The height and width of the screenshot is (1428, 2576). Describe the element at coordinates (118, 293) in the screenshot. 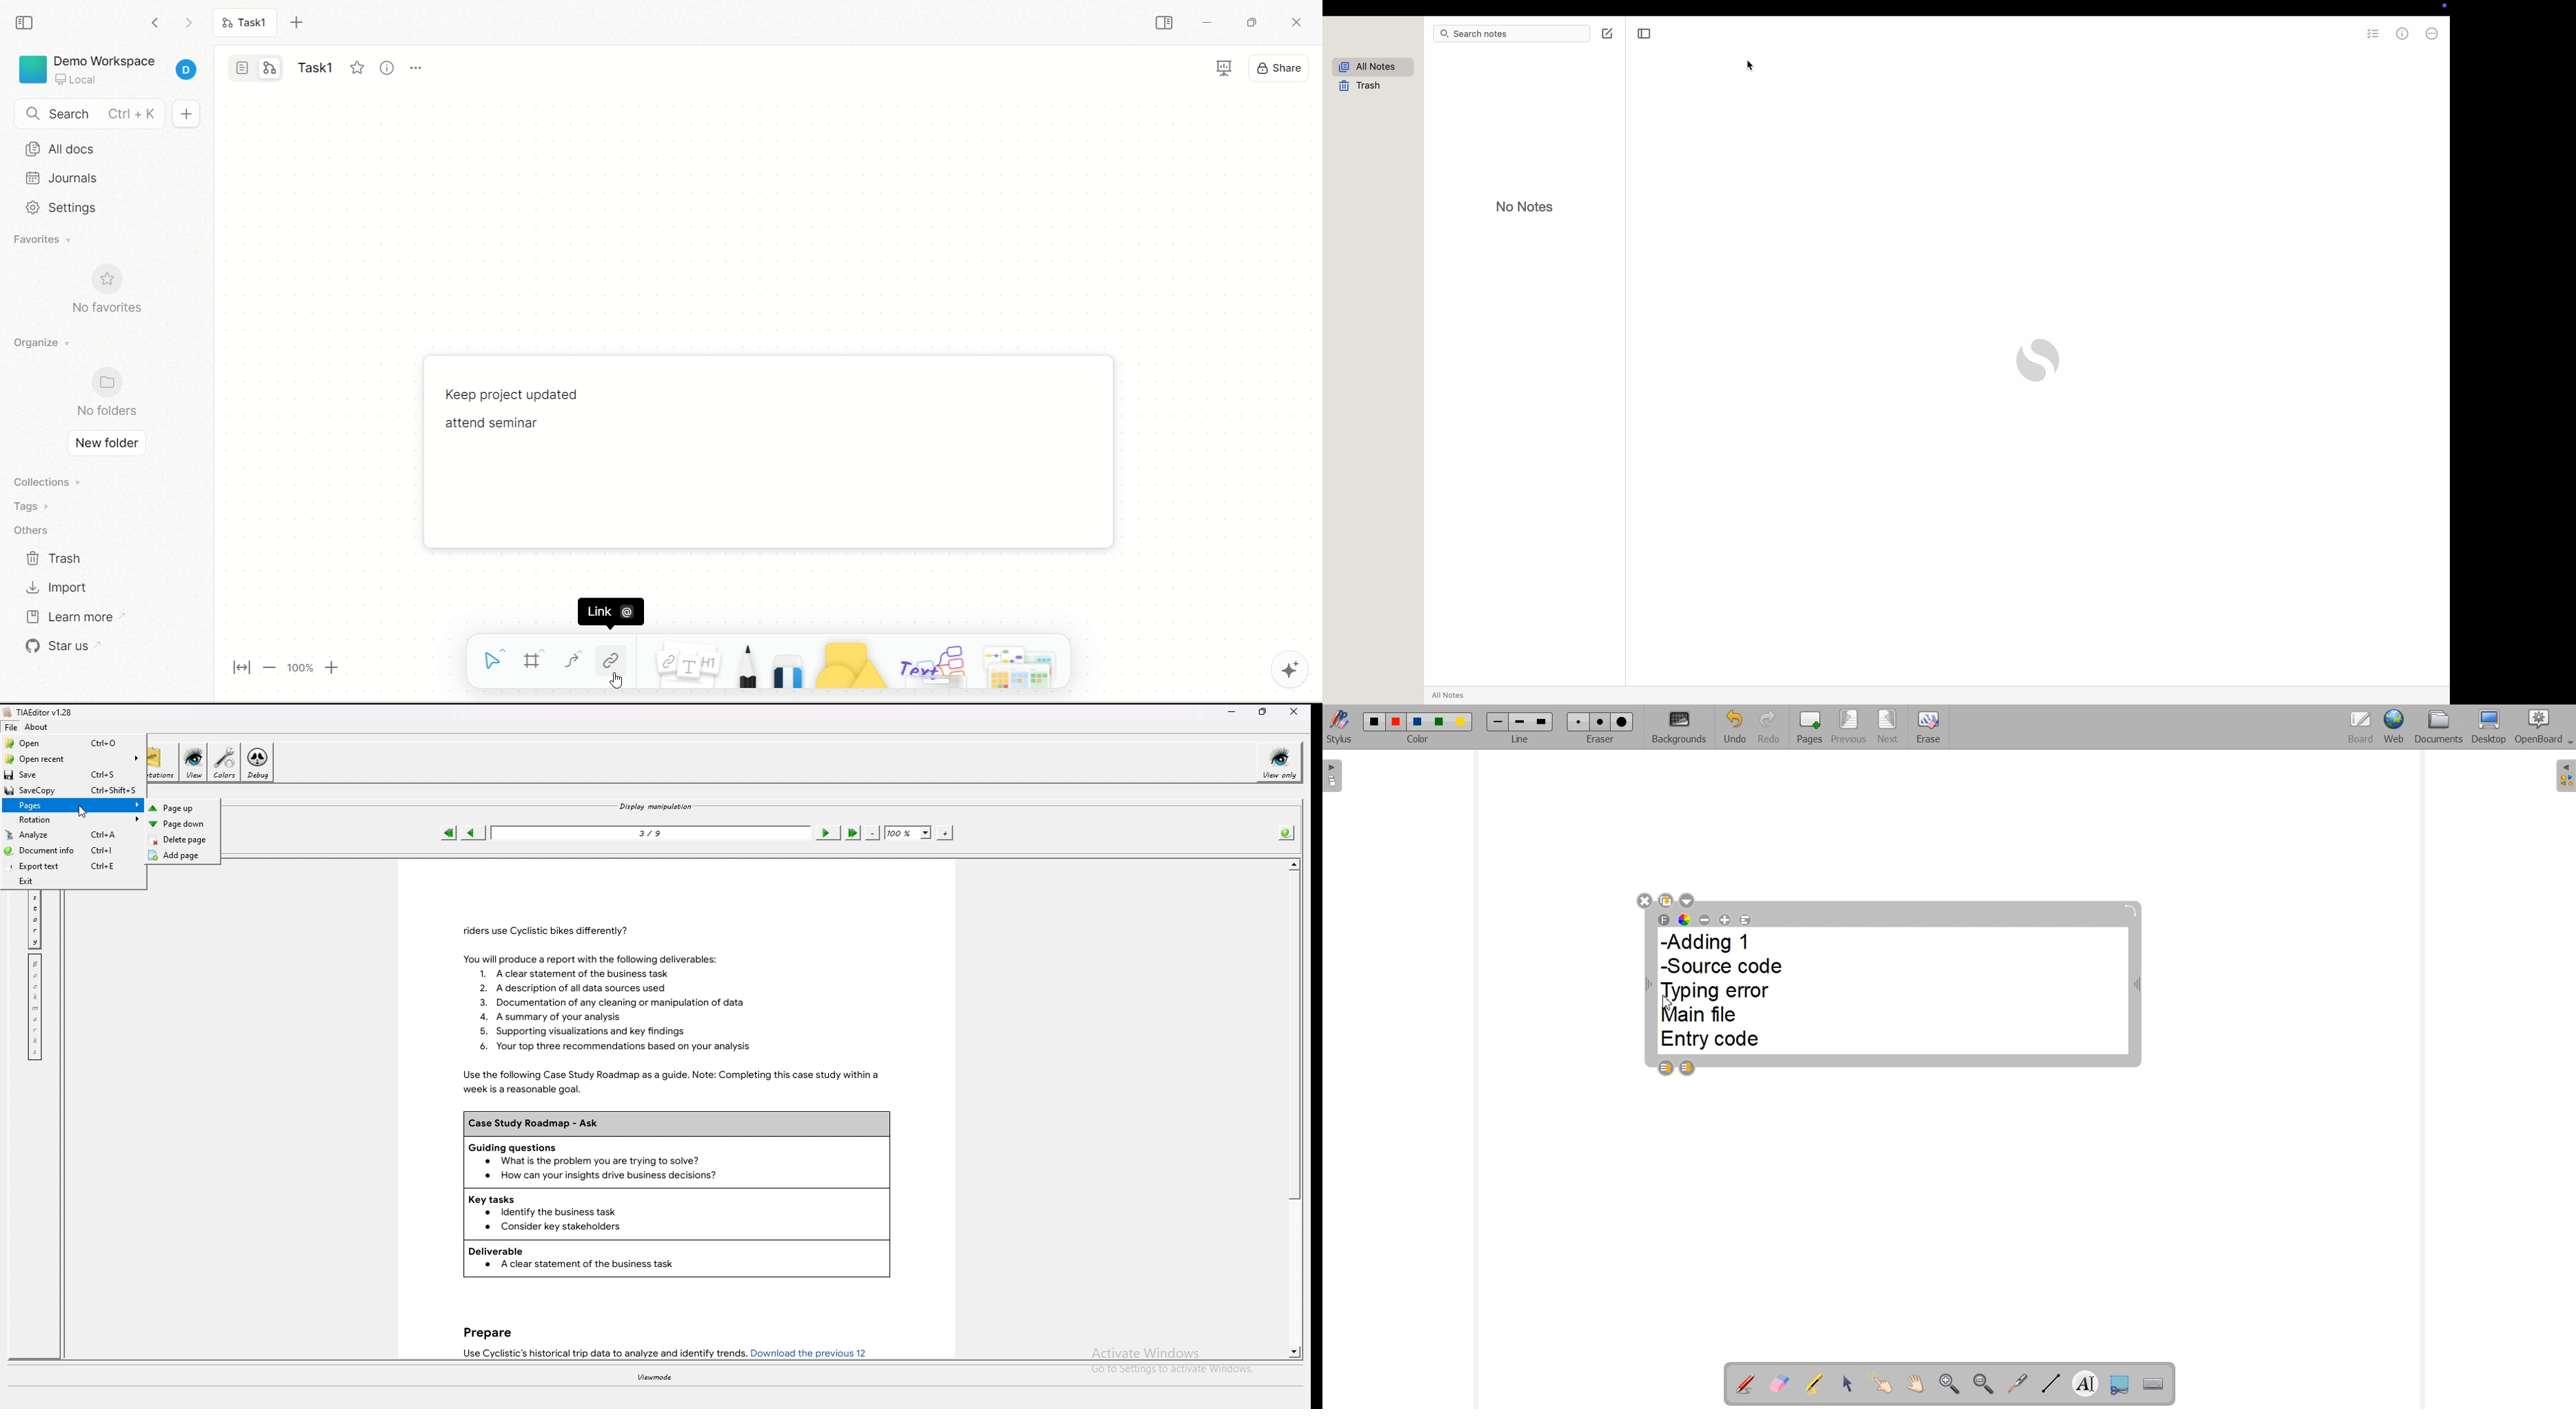

I see `no favorites` at that location.